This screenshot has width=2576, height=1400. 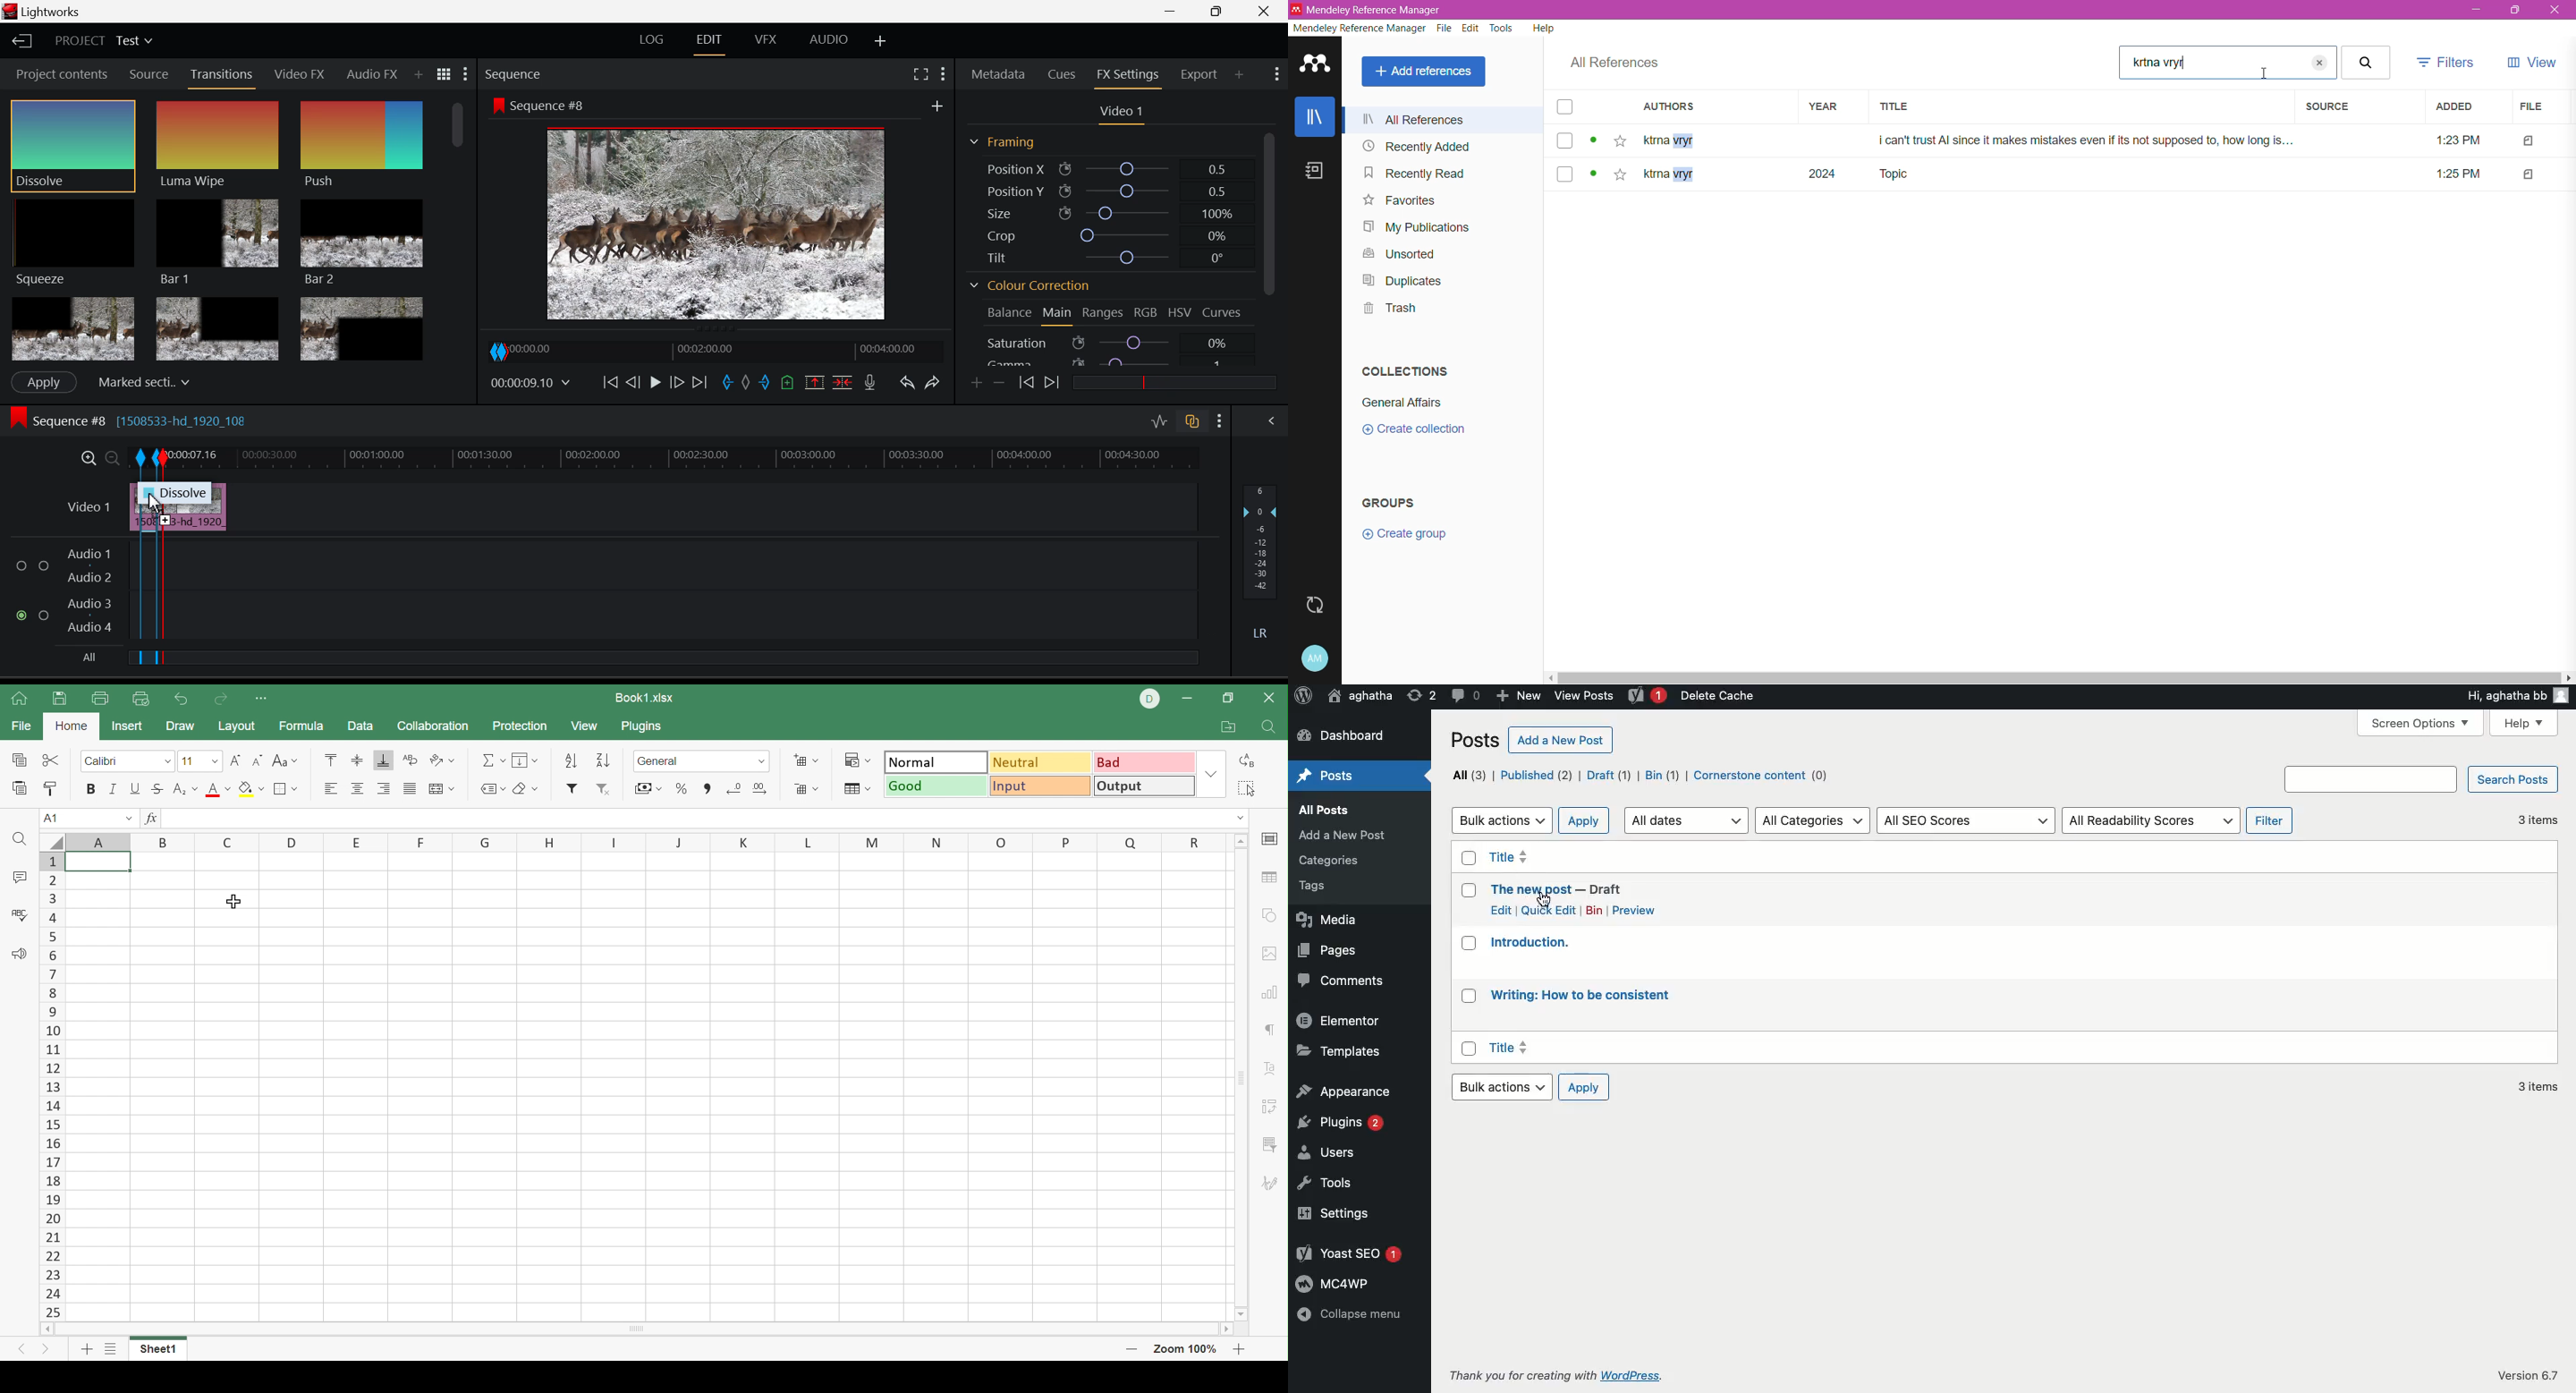 What do you see at coordinates (1633, 1374) in the screenshot?
I see `WordPress.` at bounding box center [1633, 1374].